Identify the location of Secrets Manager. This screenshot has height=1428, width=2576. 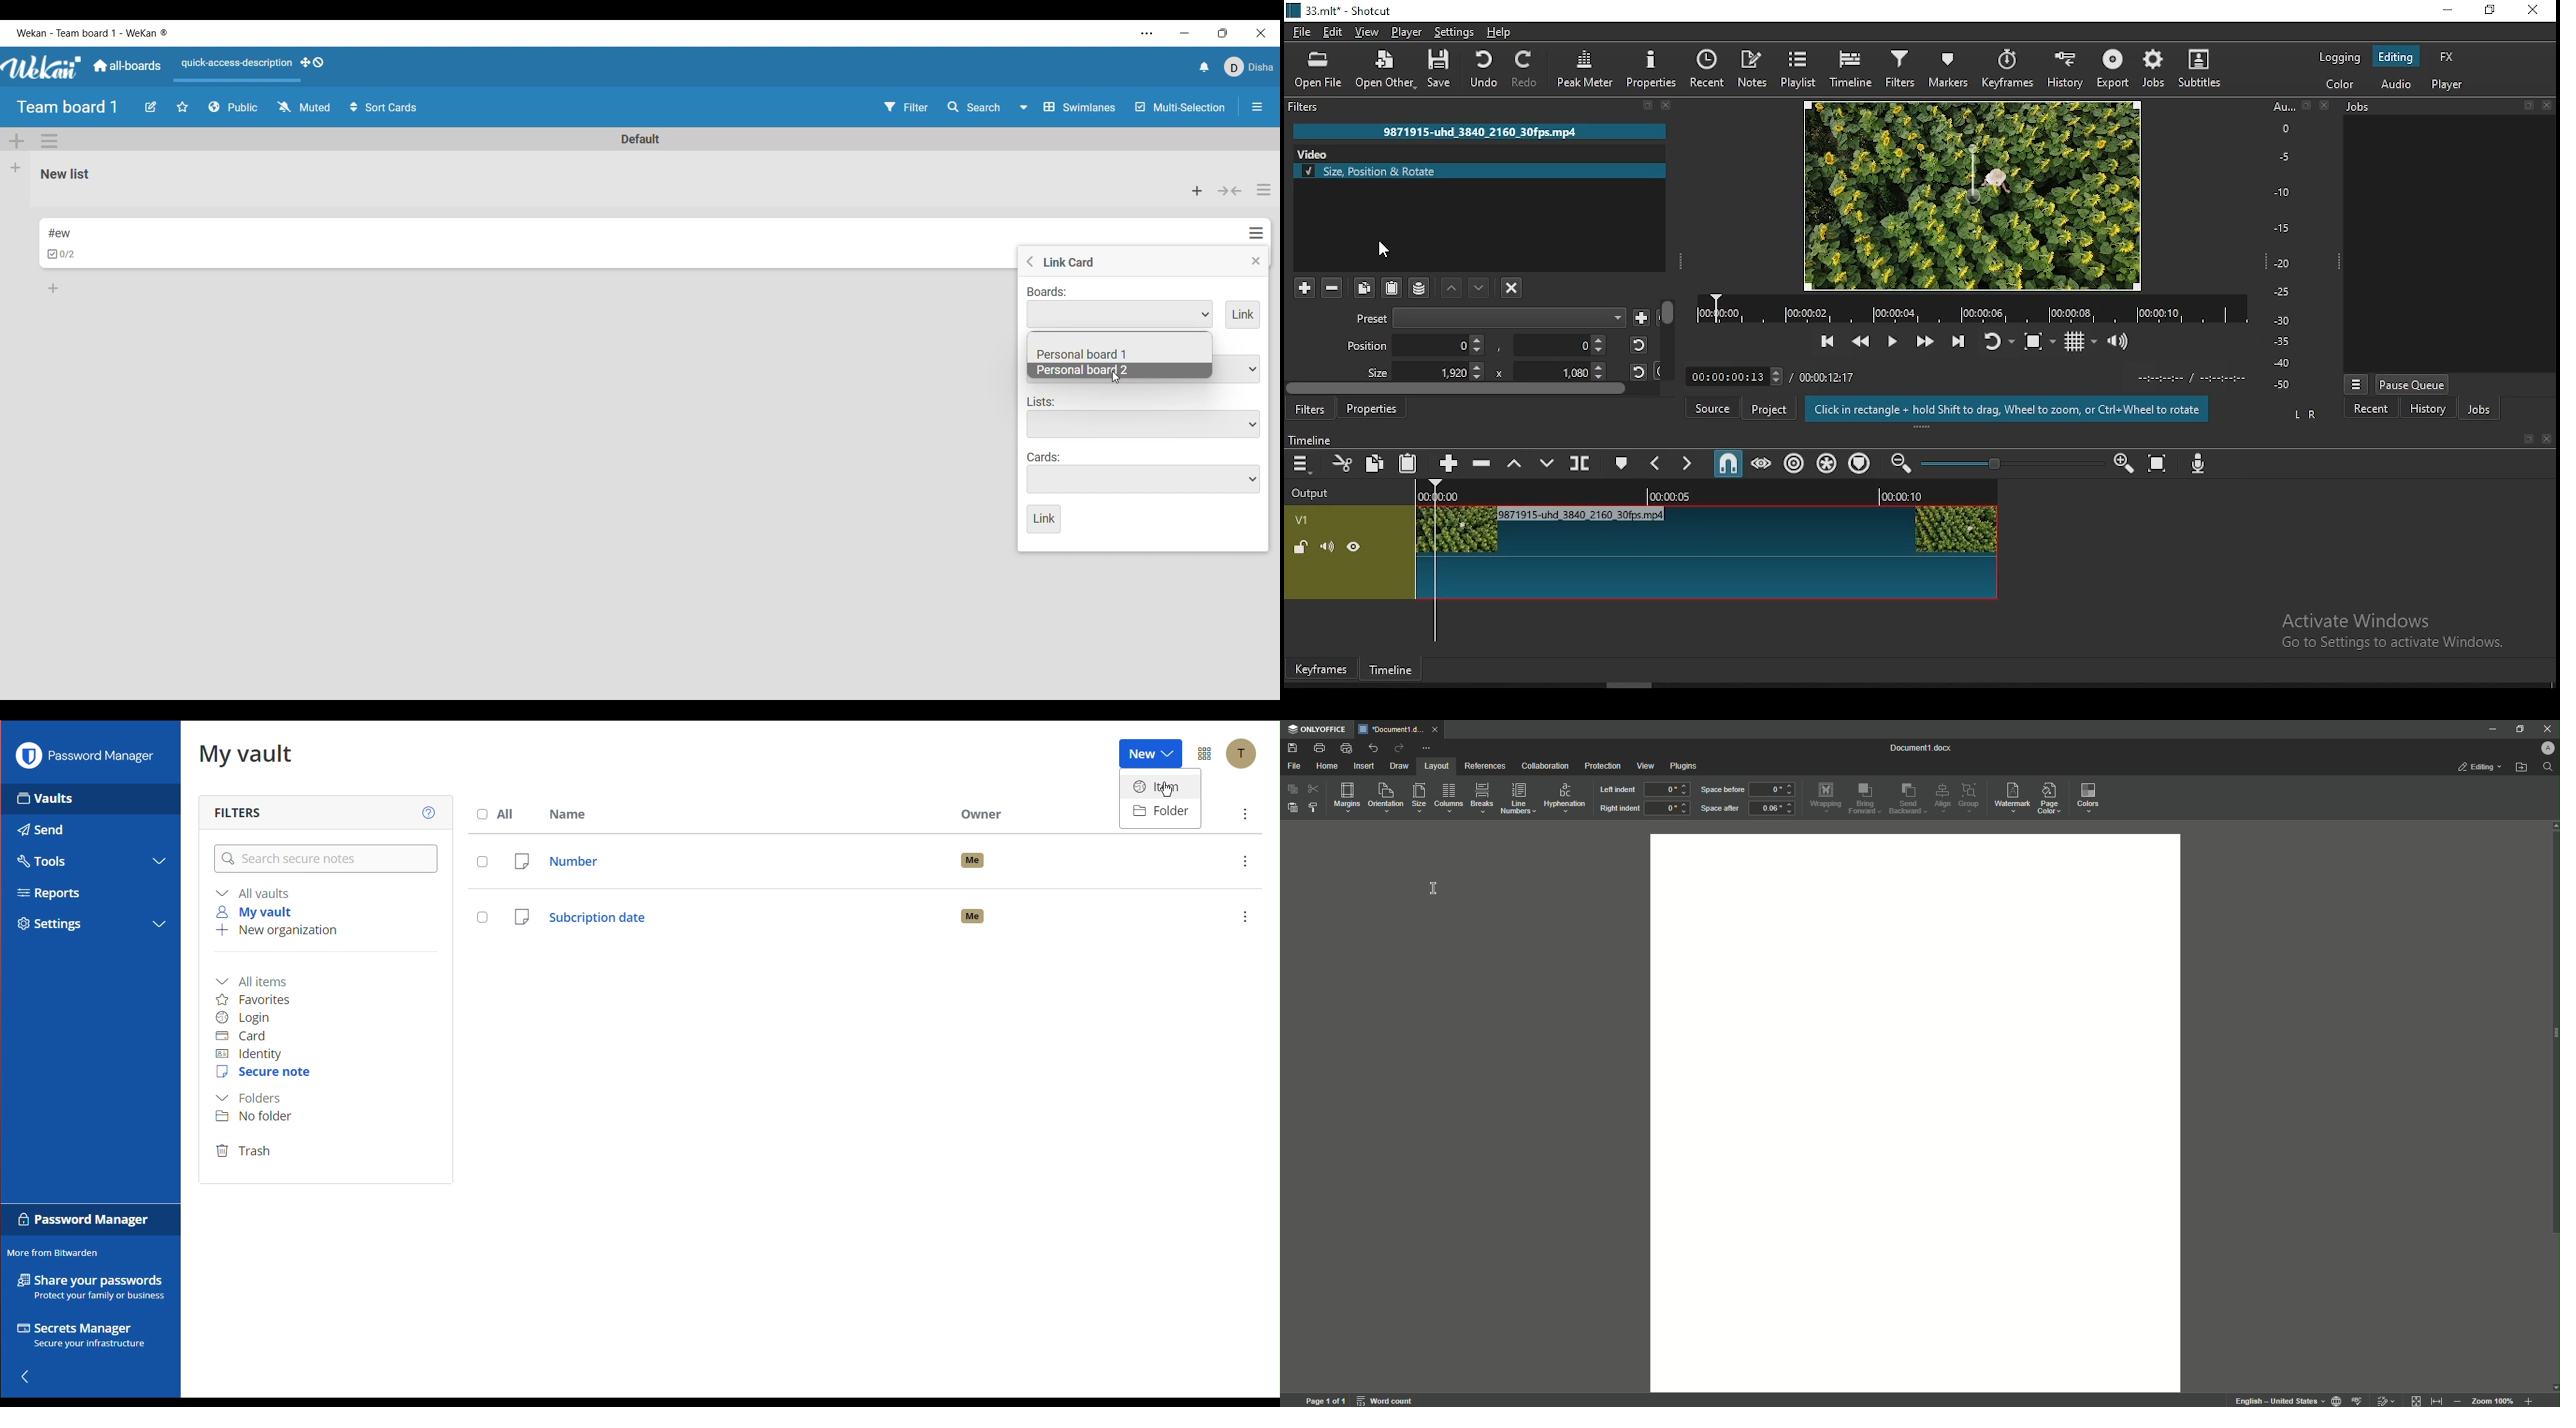
(79, 1335).